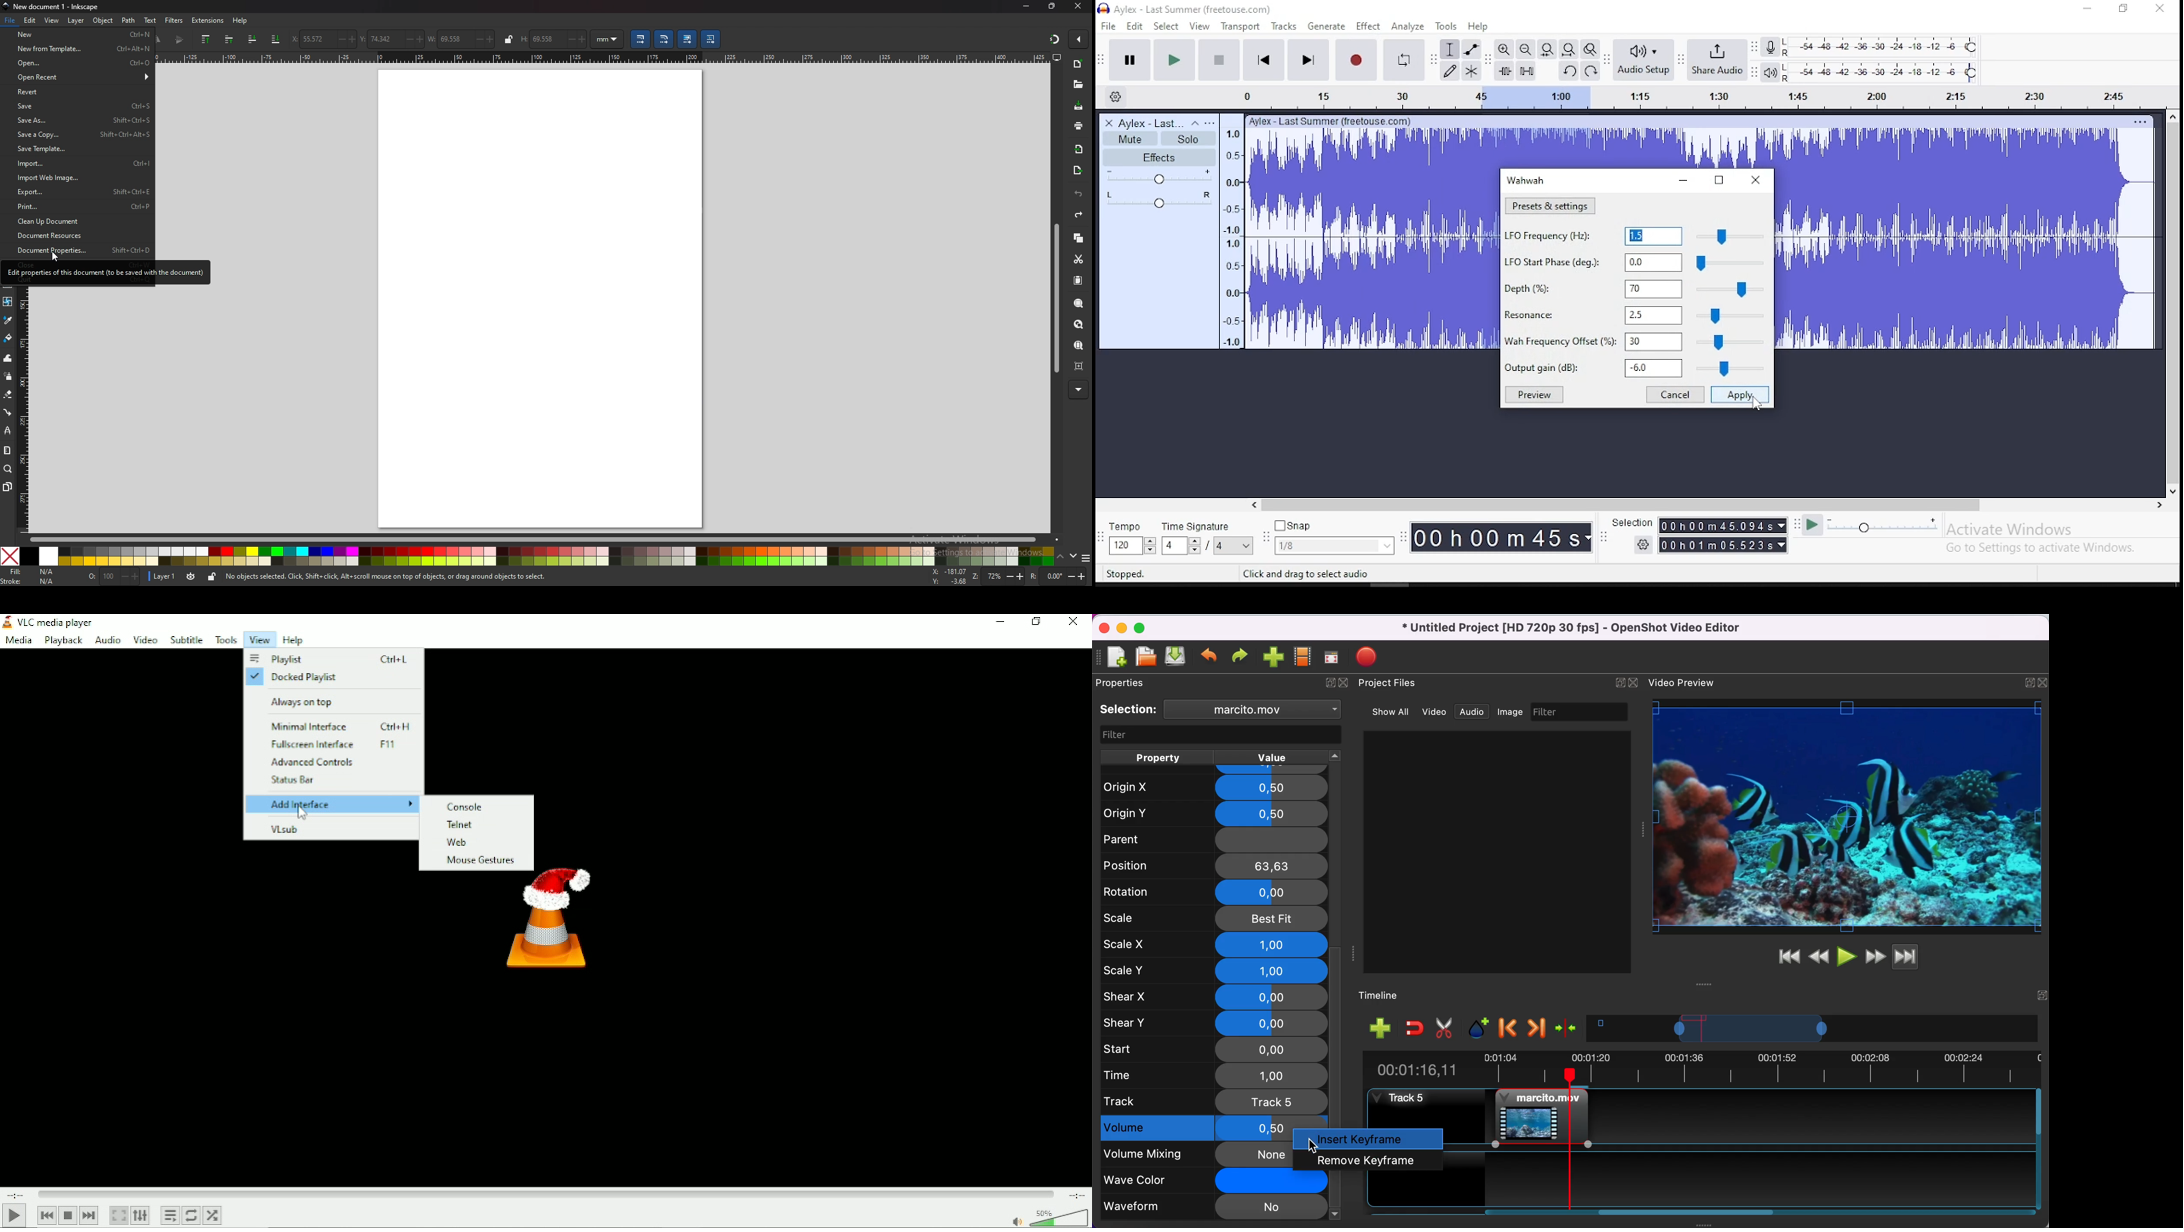  I want to click on playback meter, so click(1770, 72).